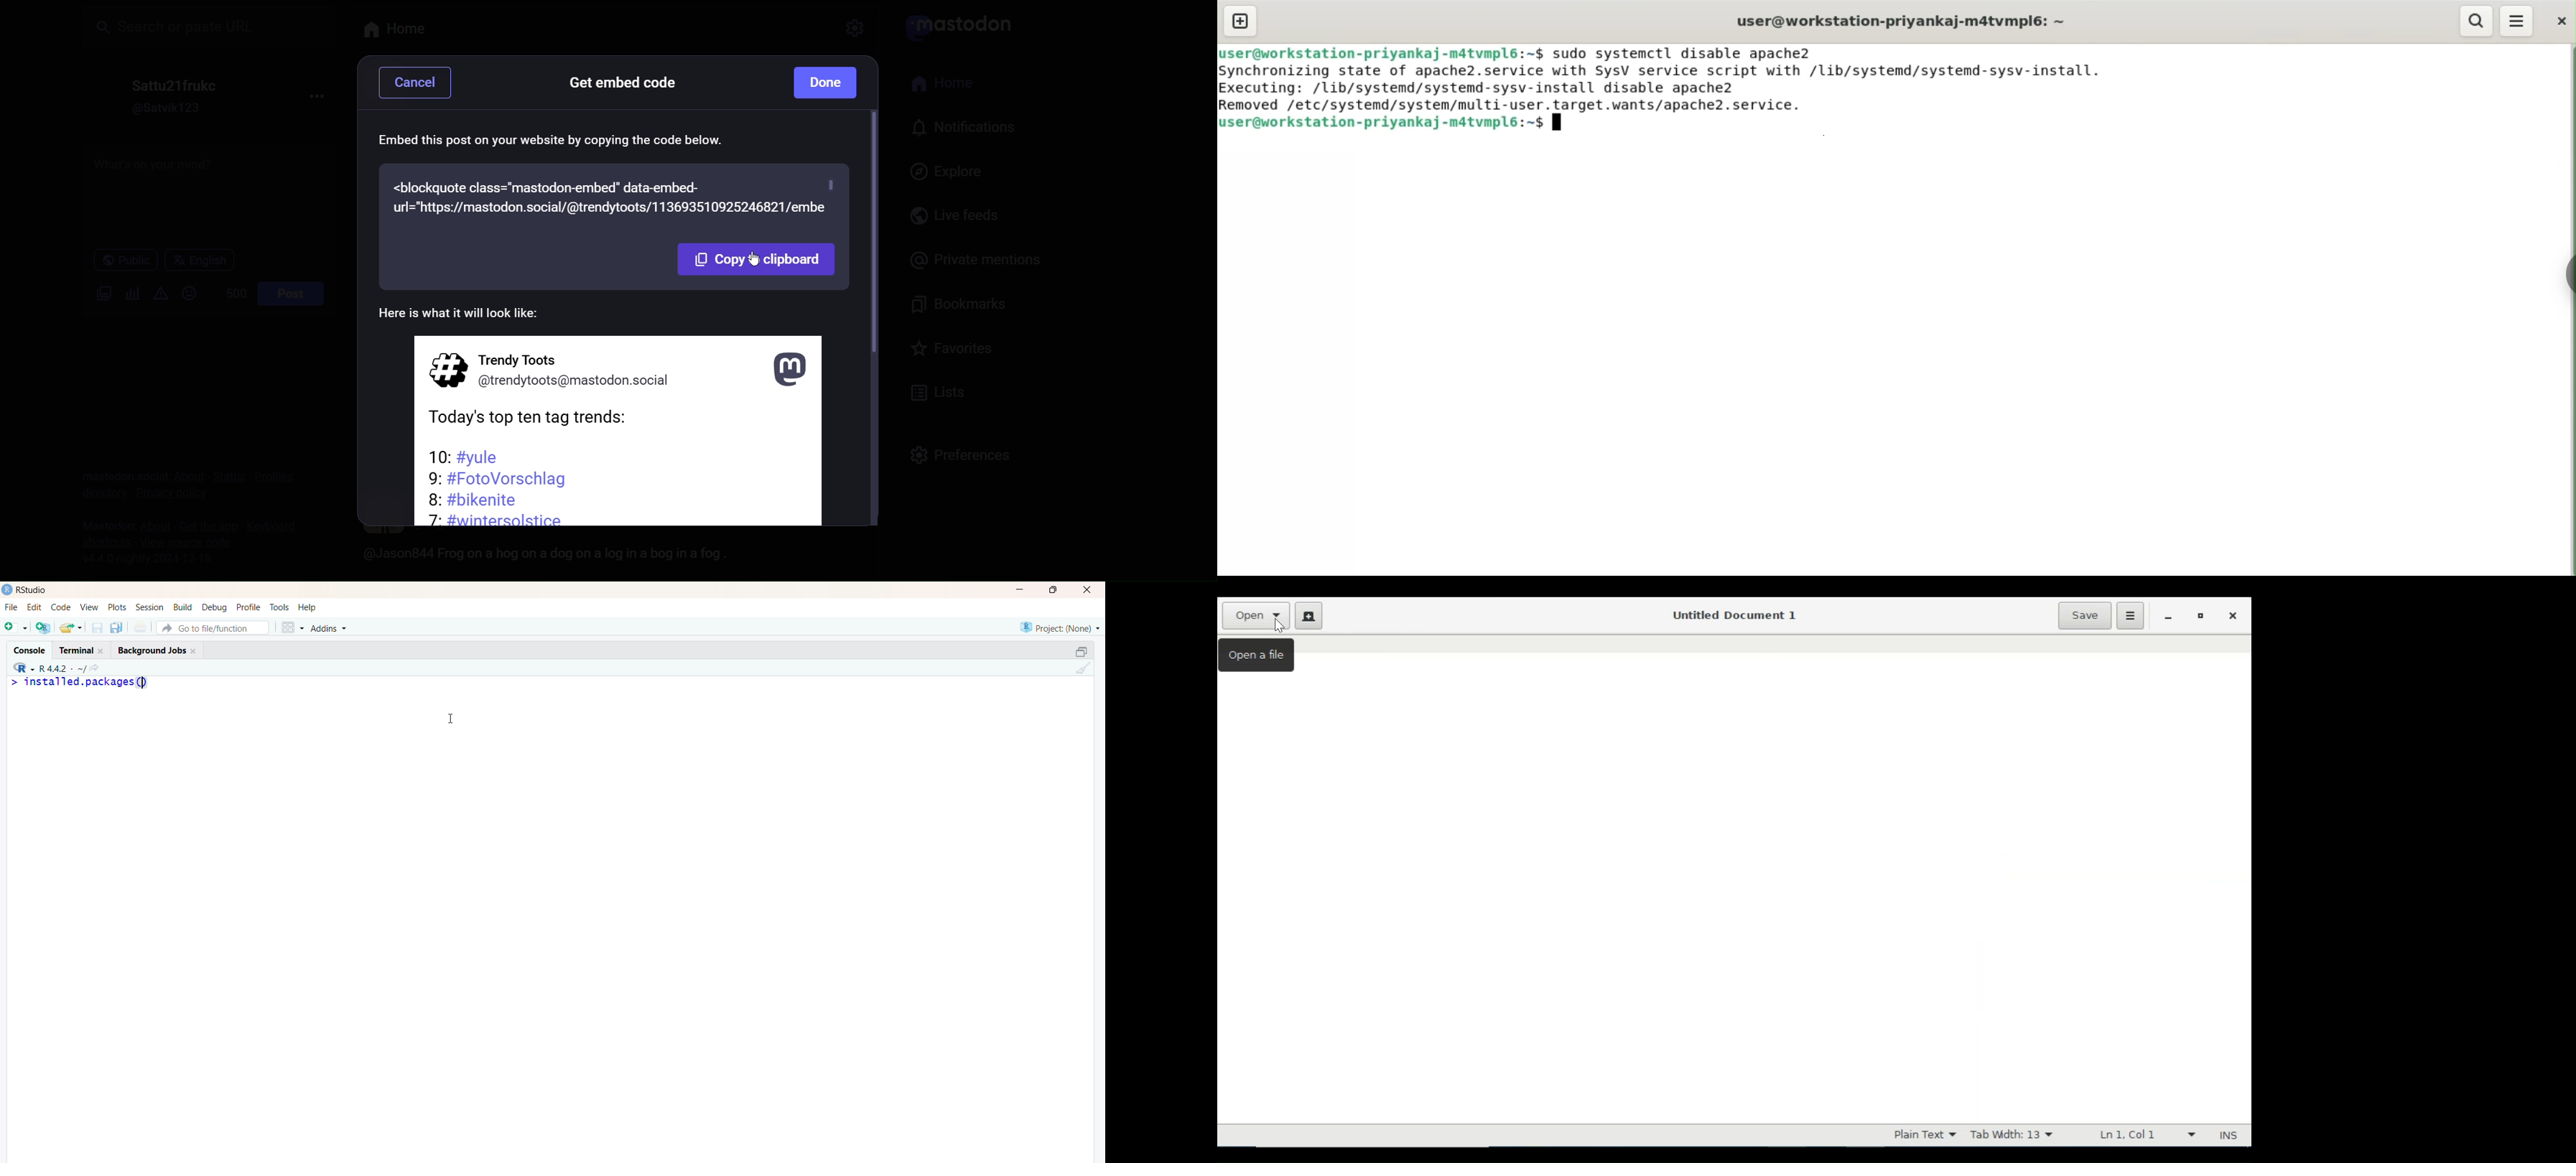  Describe the element at coordinates (43, 628) in the screenshot. I see `create a project` at that location.